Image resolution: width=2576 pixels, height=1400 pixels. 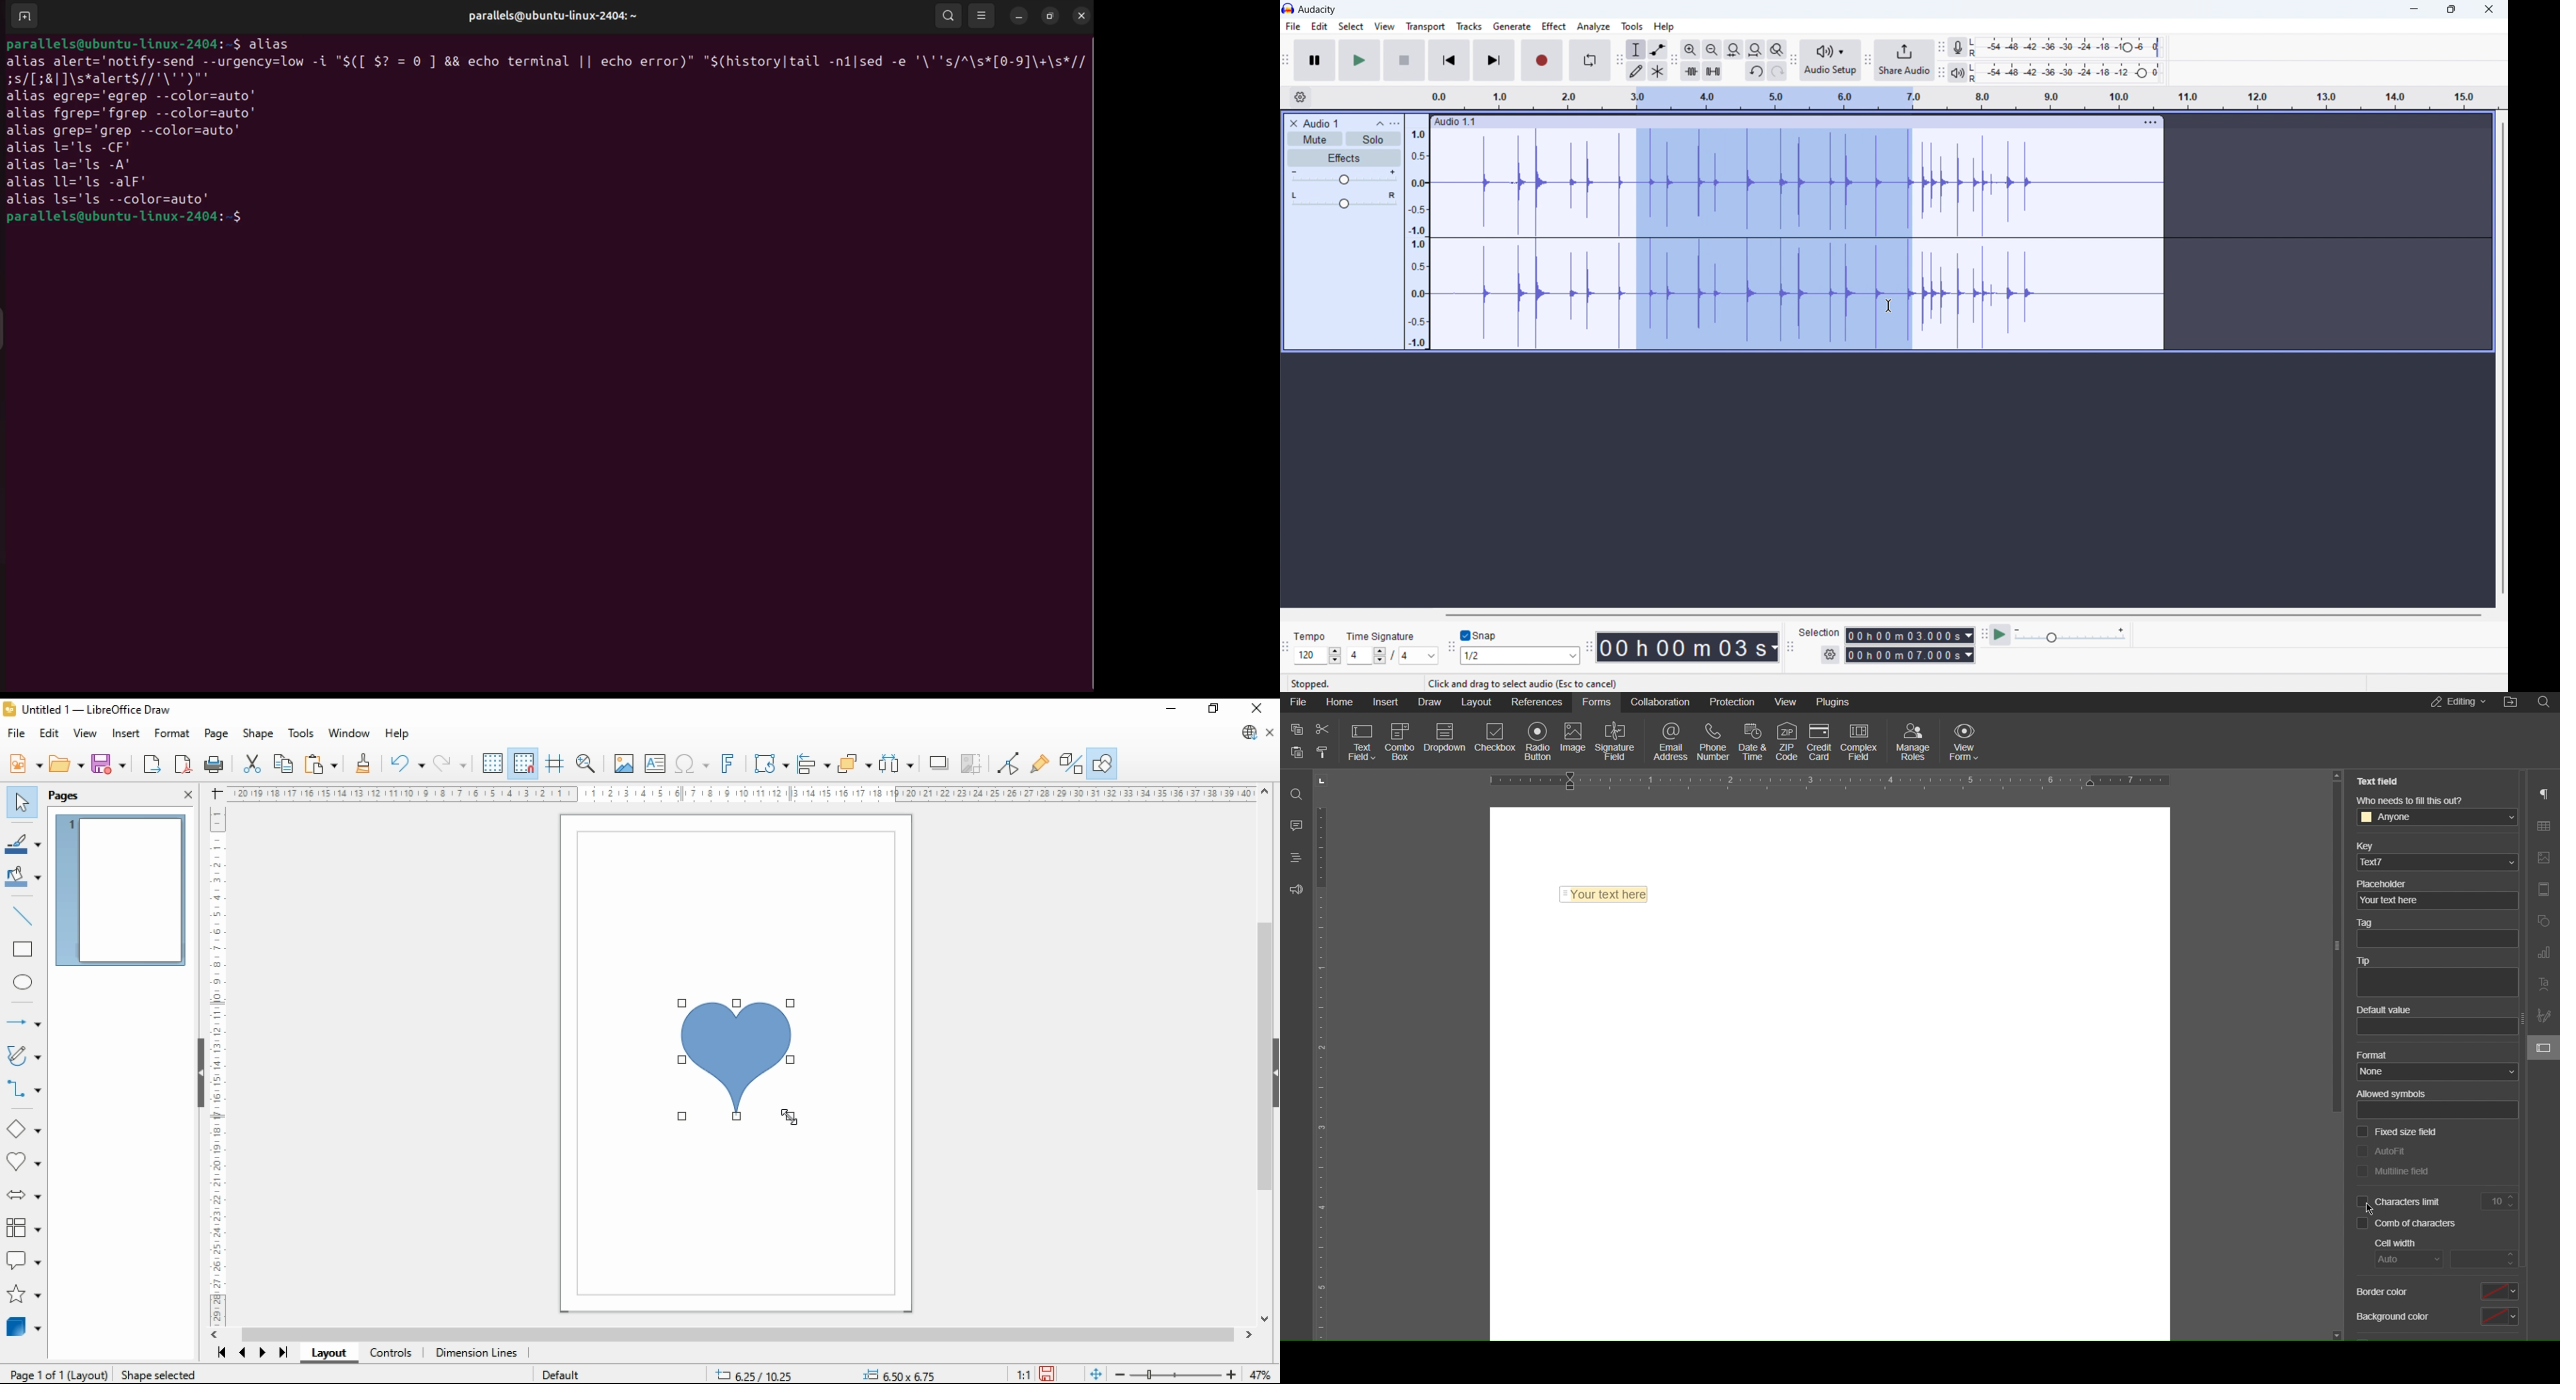 What do you see at coordinates (1784, 122) in the screenshot?
I see `hold to move` at bounding box center [1784, 122].